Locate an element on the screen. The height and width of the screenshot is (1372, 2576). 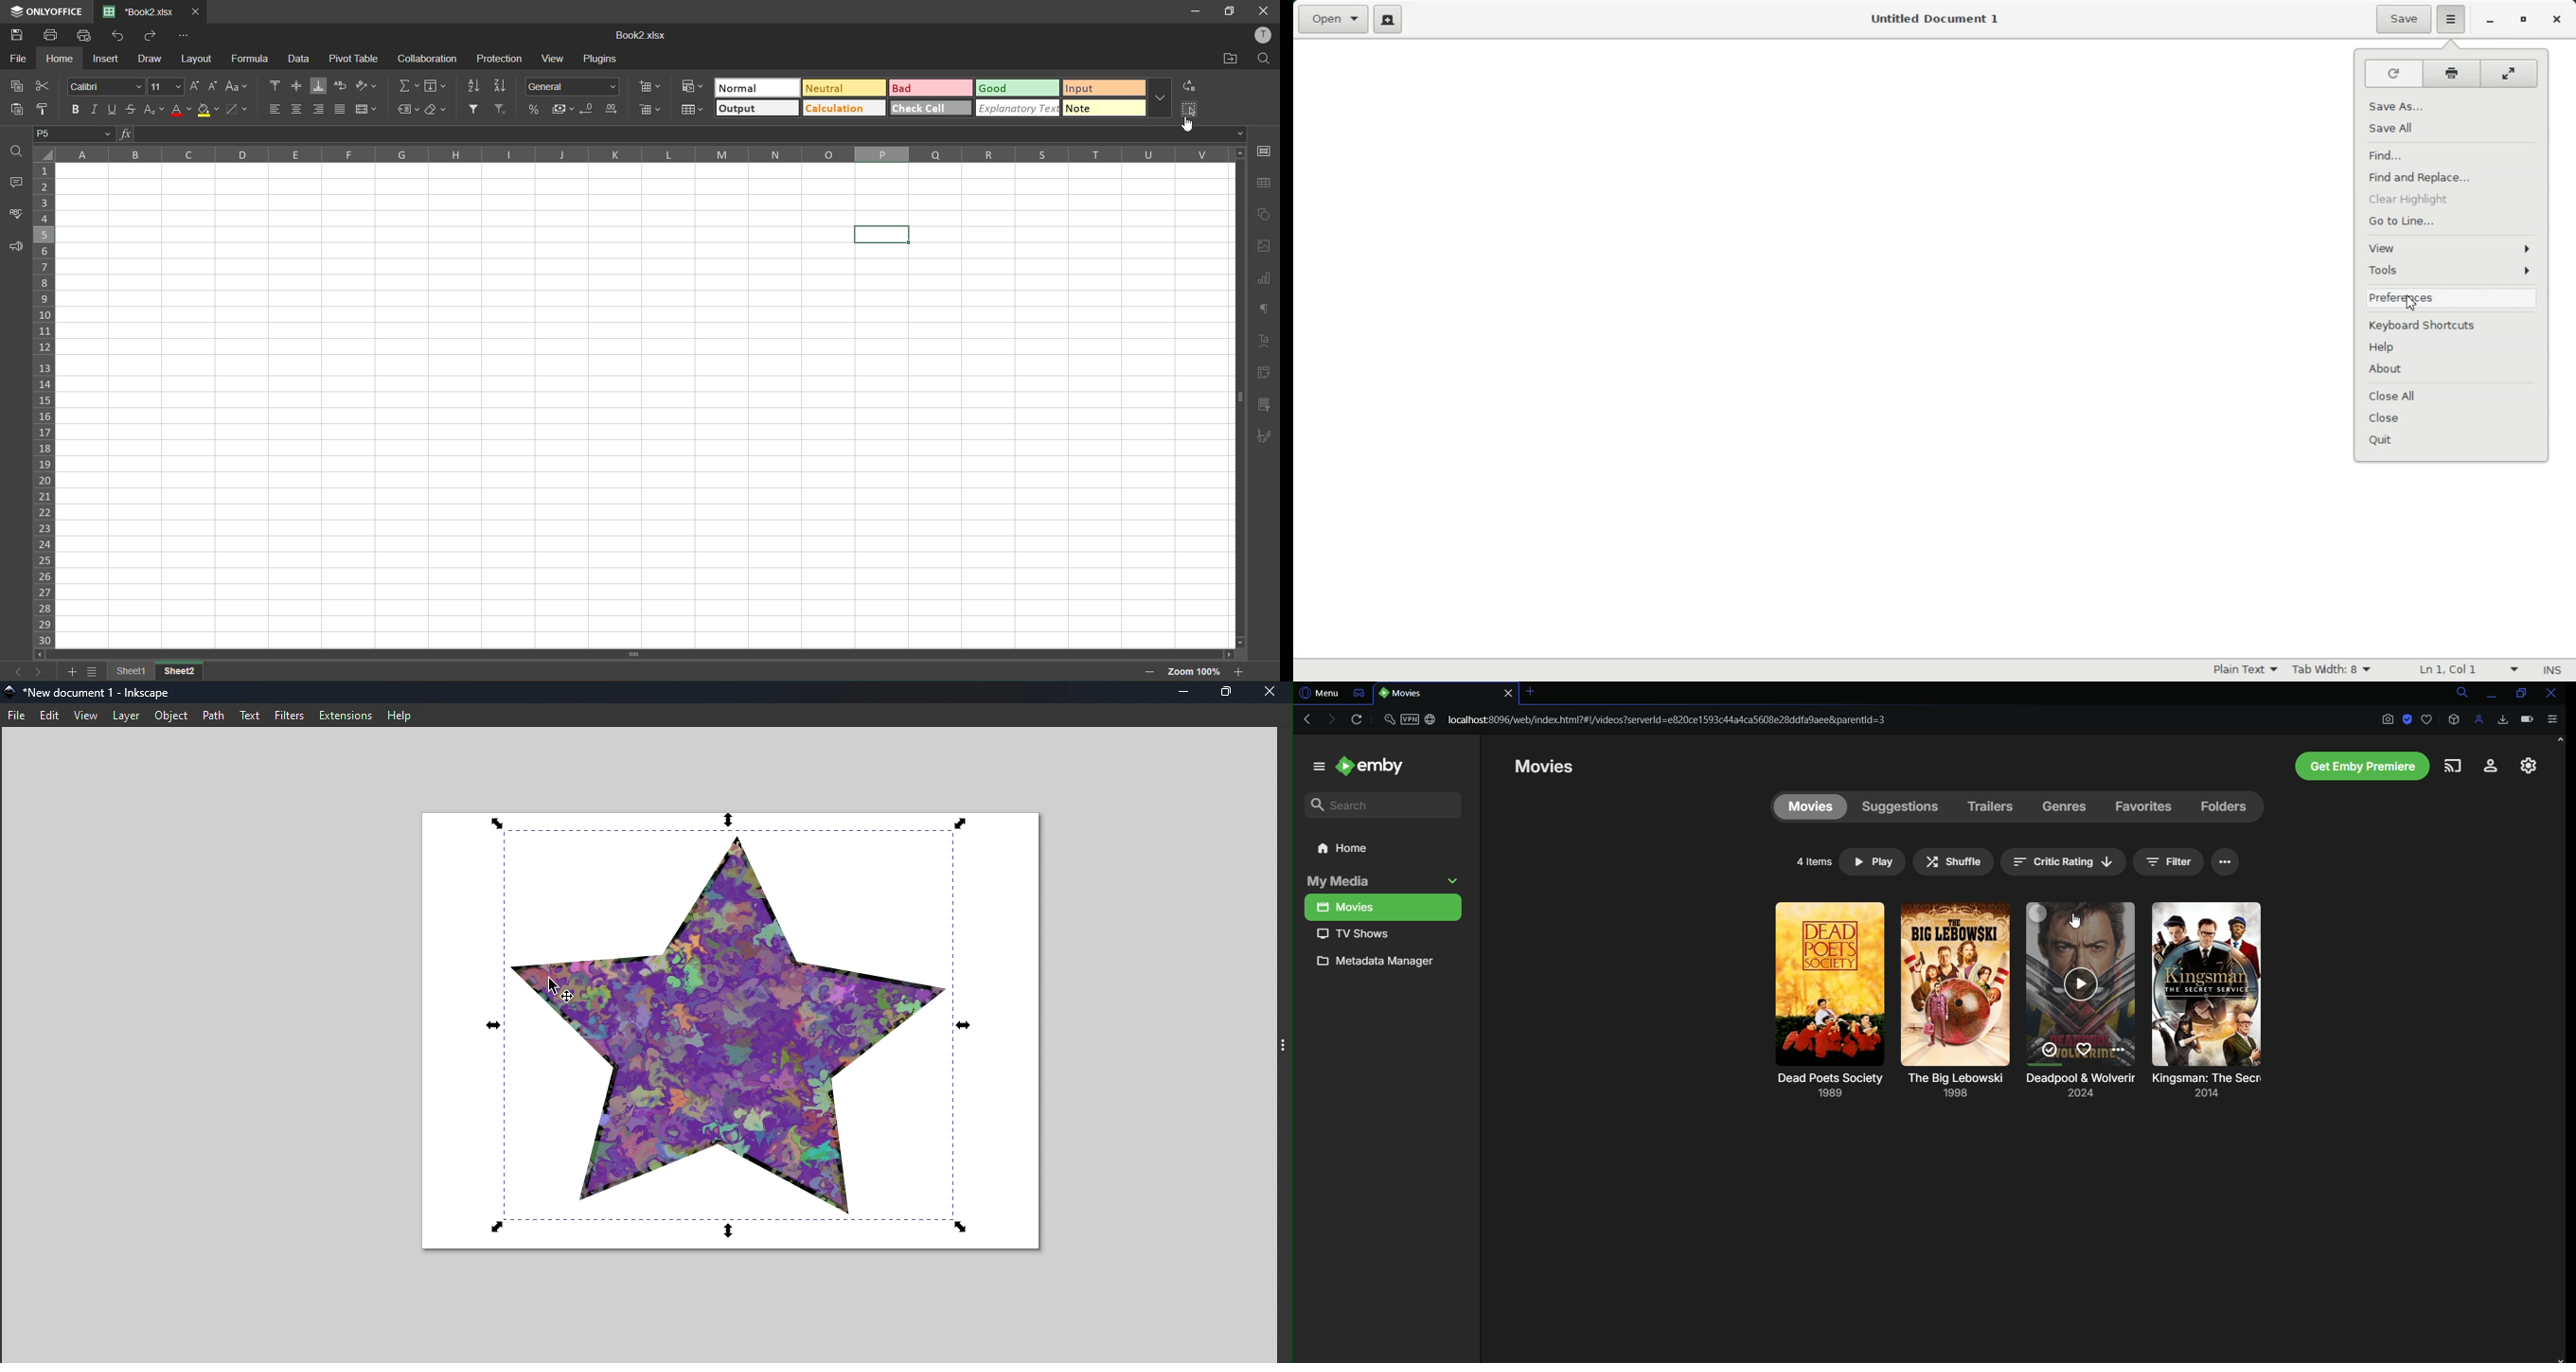
check cell is located at coordinates (928, 107).